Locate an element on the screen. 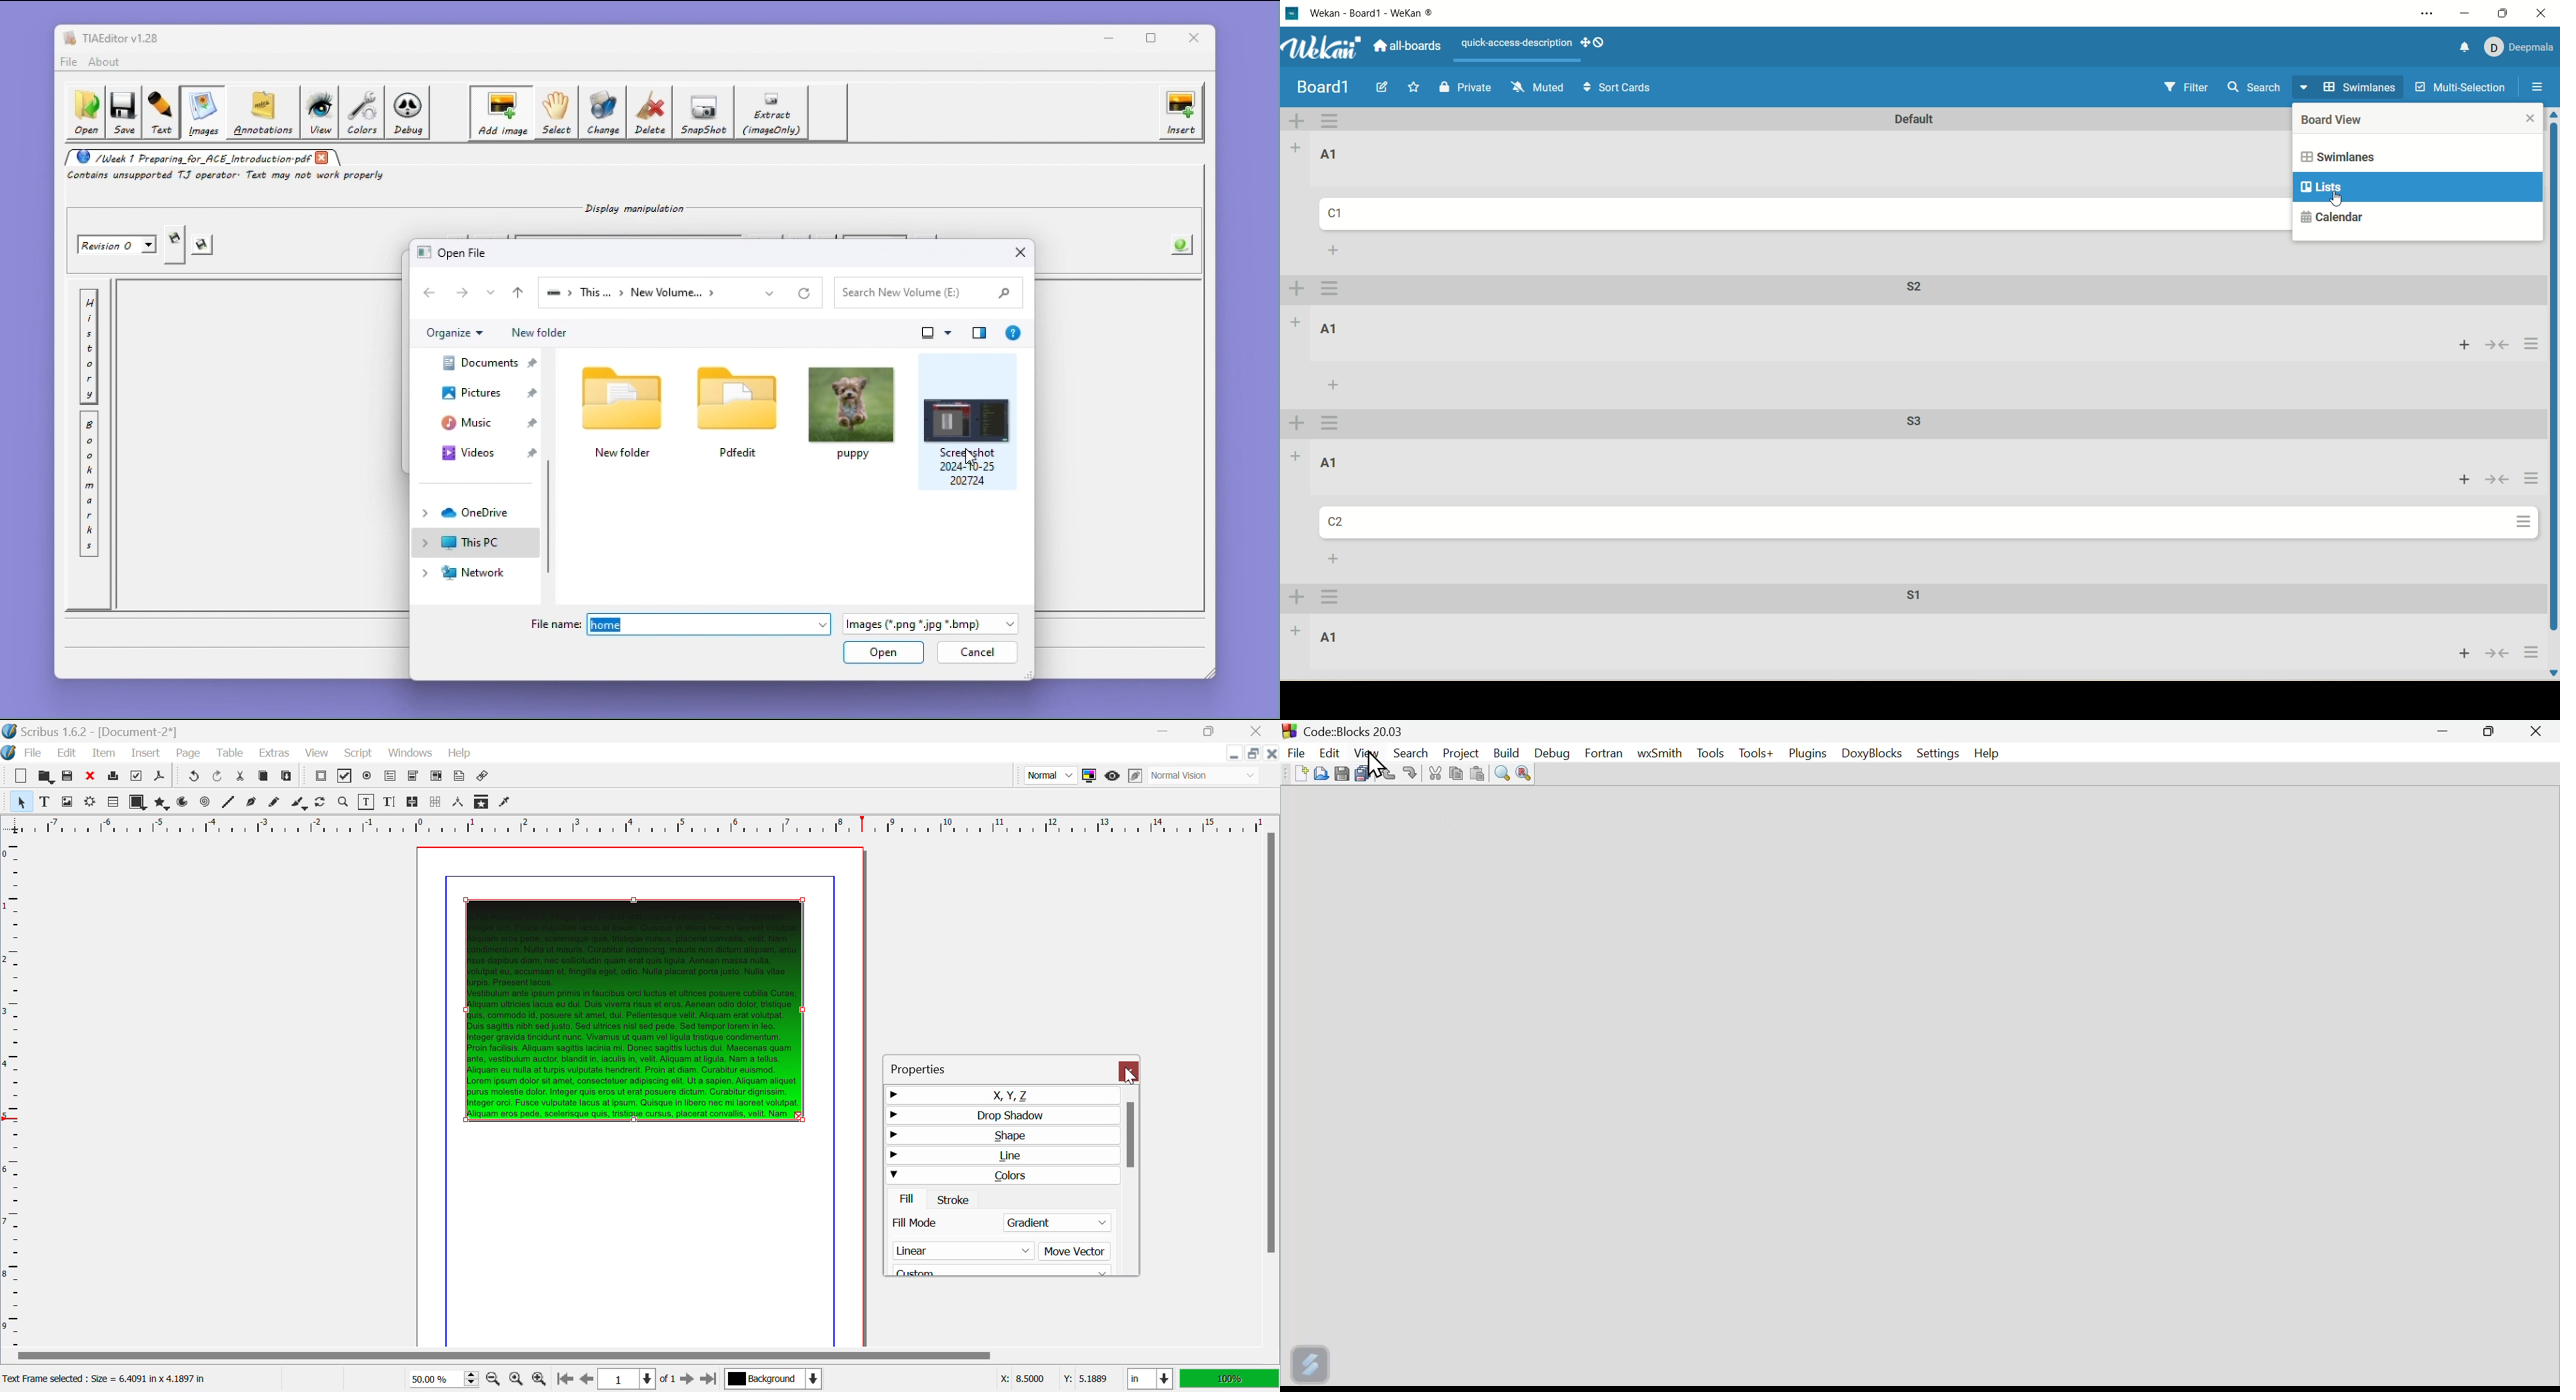  Toggle Color Management is located at coordinates (1089, 775).